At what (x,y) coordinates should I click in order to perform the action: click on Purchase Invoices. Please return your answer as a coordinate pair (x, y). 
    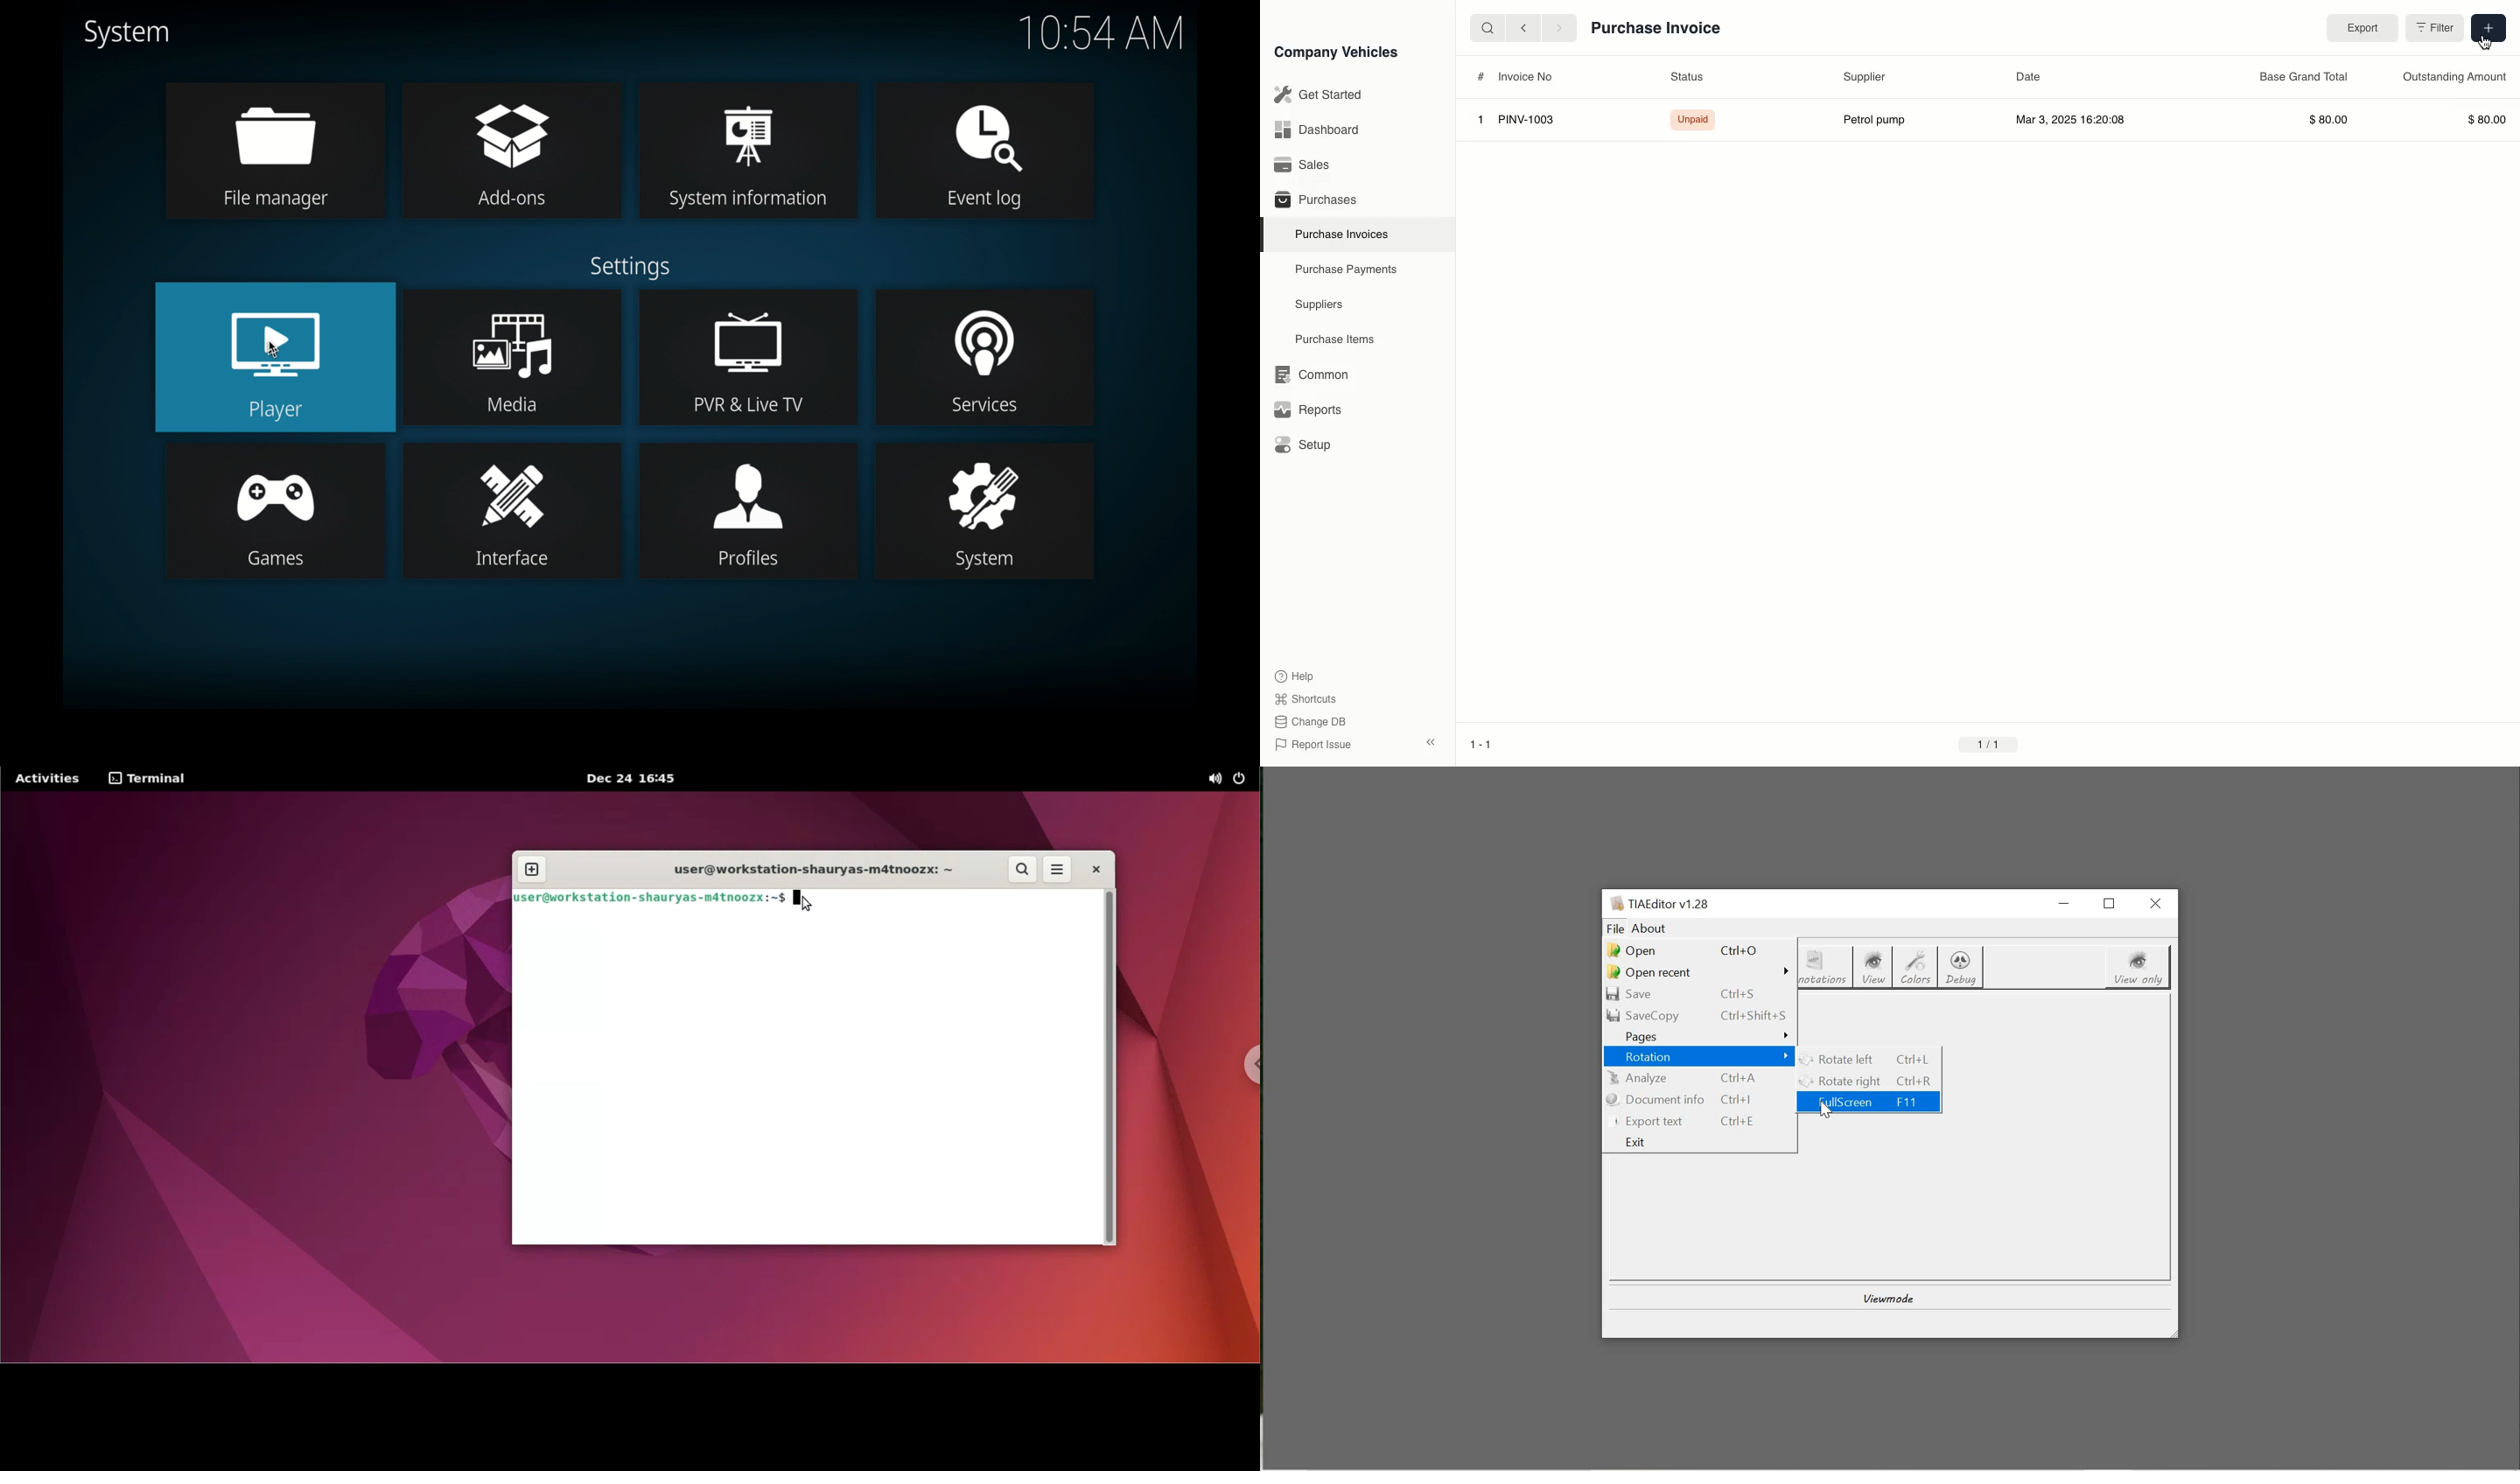
    Looking at the image, I should click on (1338, 234).